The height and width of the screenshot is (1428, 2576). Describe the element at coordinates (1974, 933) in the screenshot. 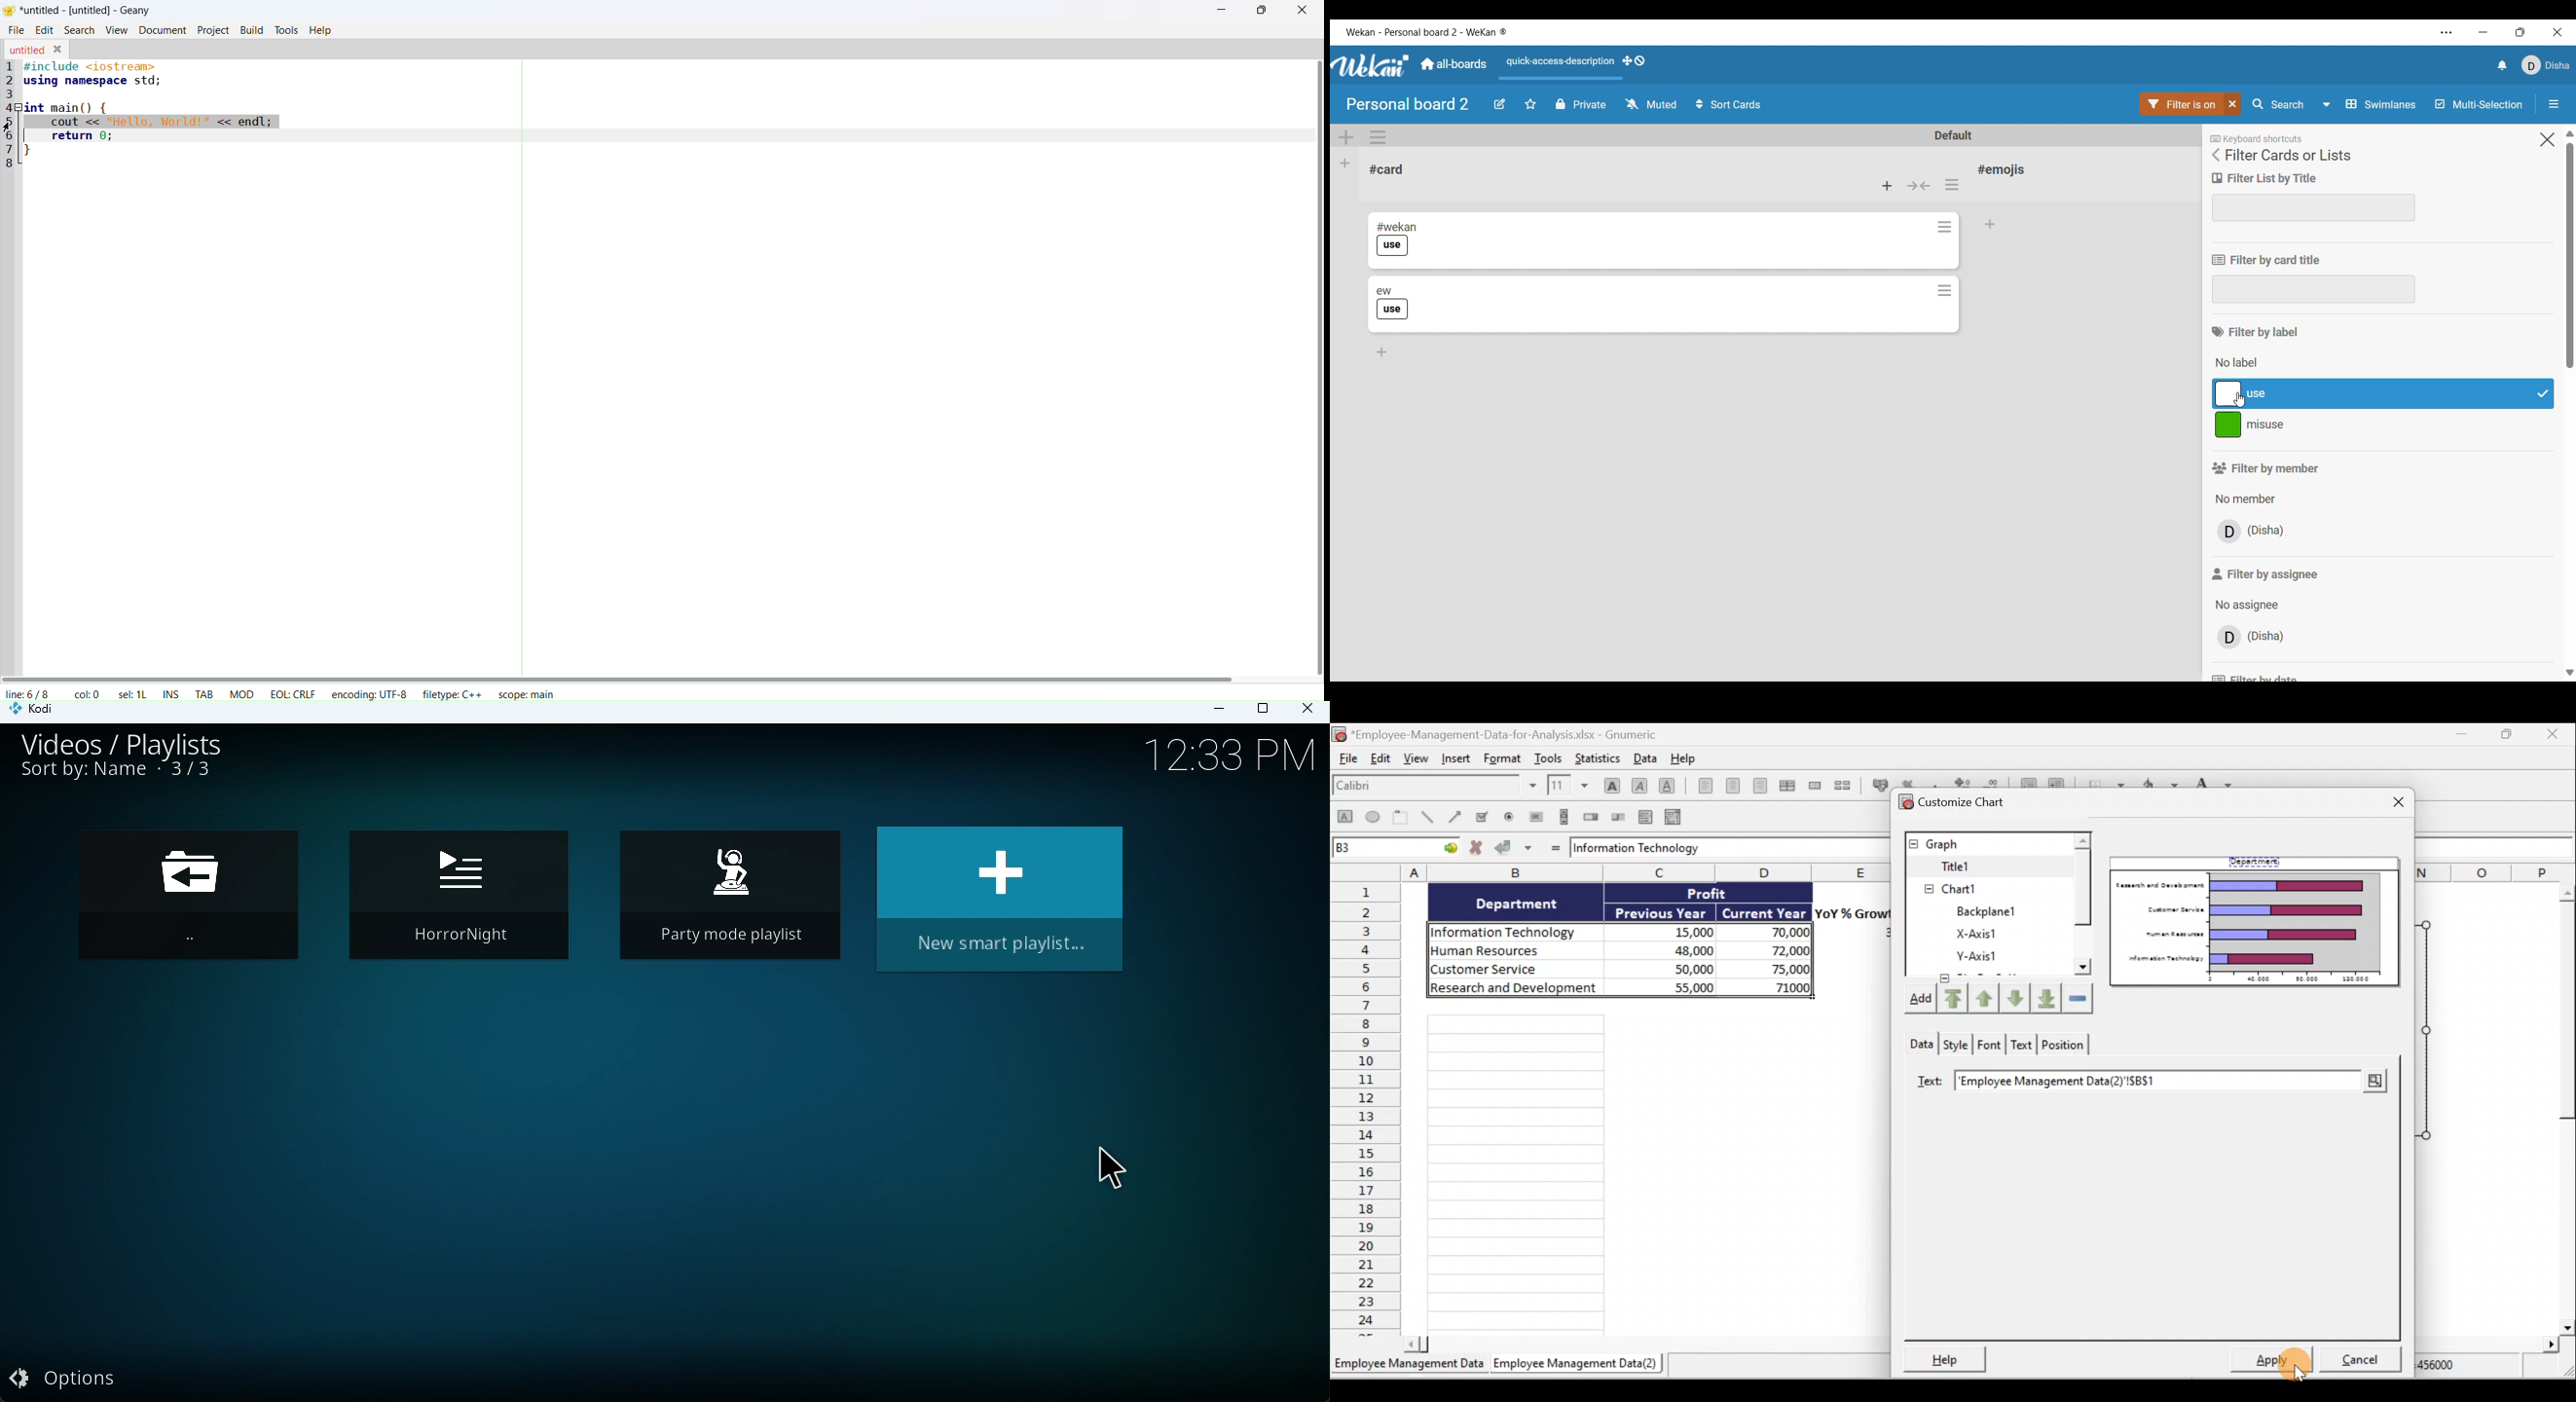

I see `Y-axis1` at that location.